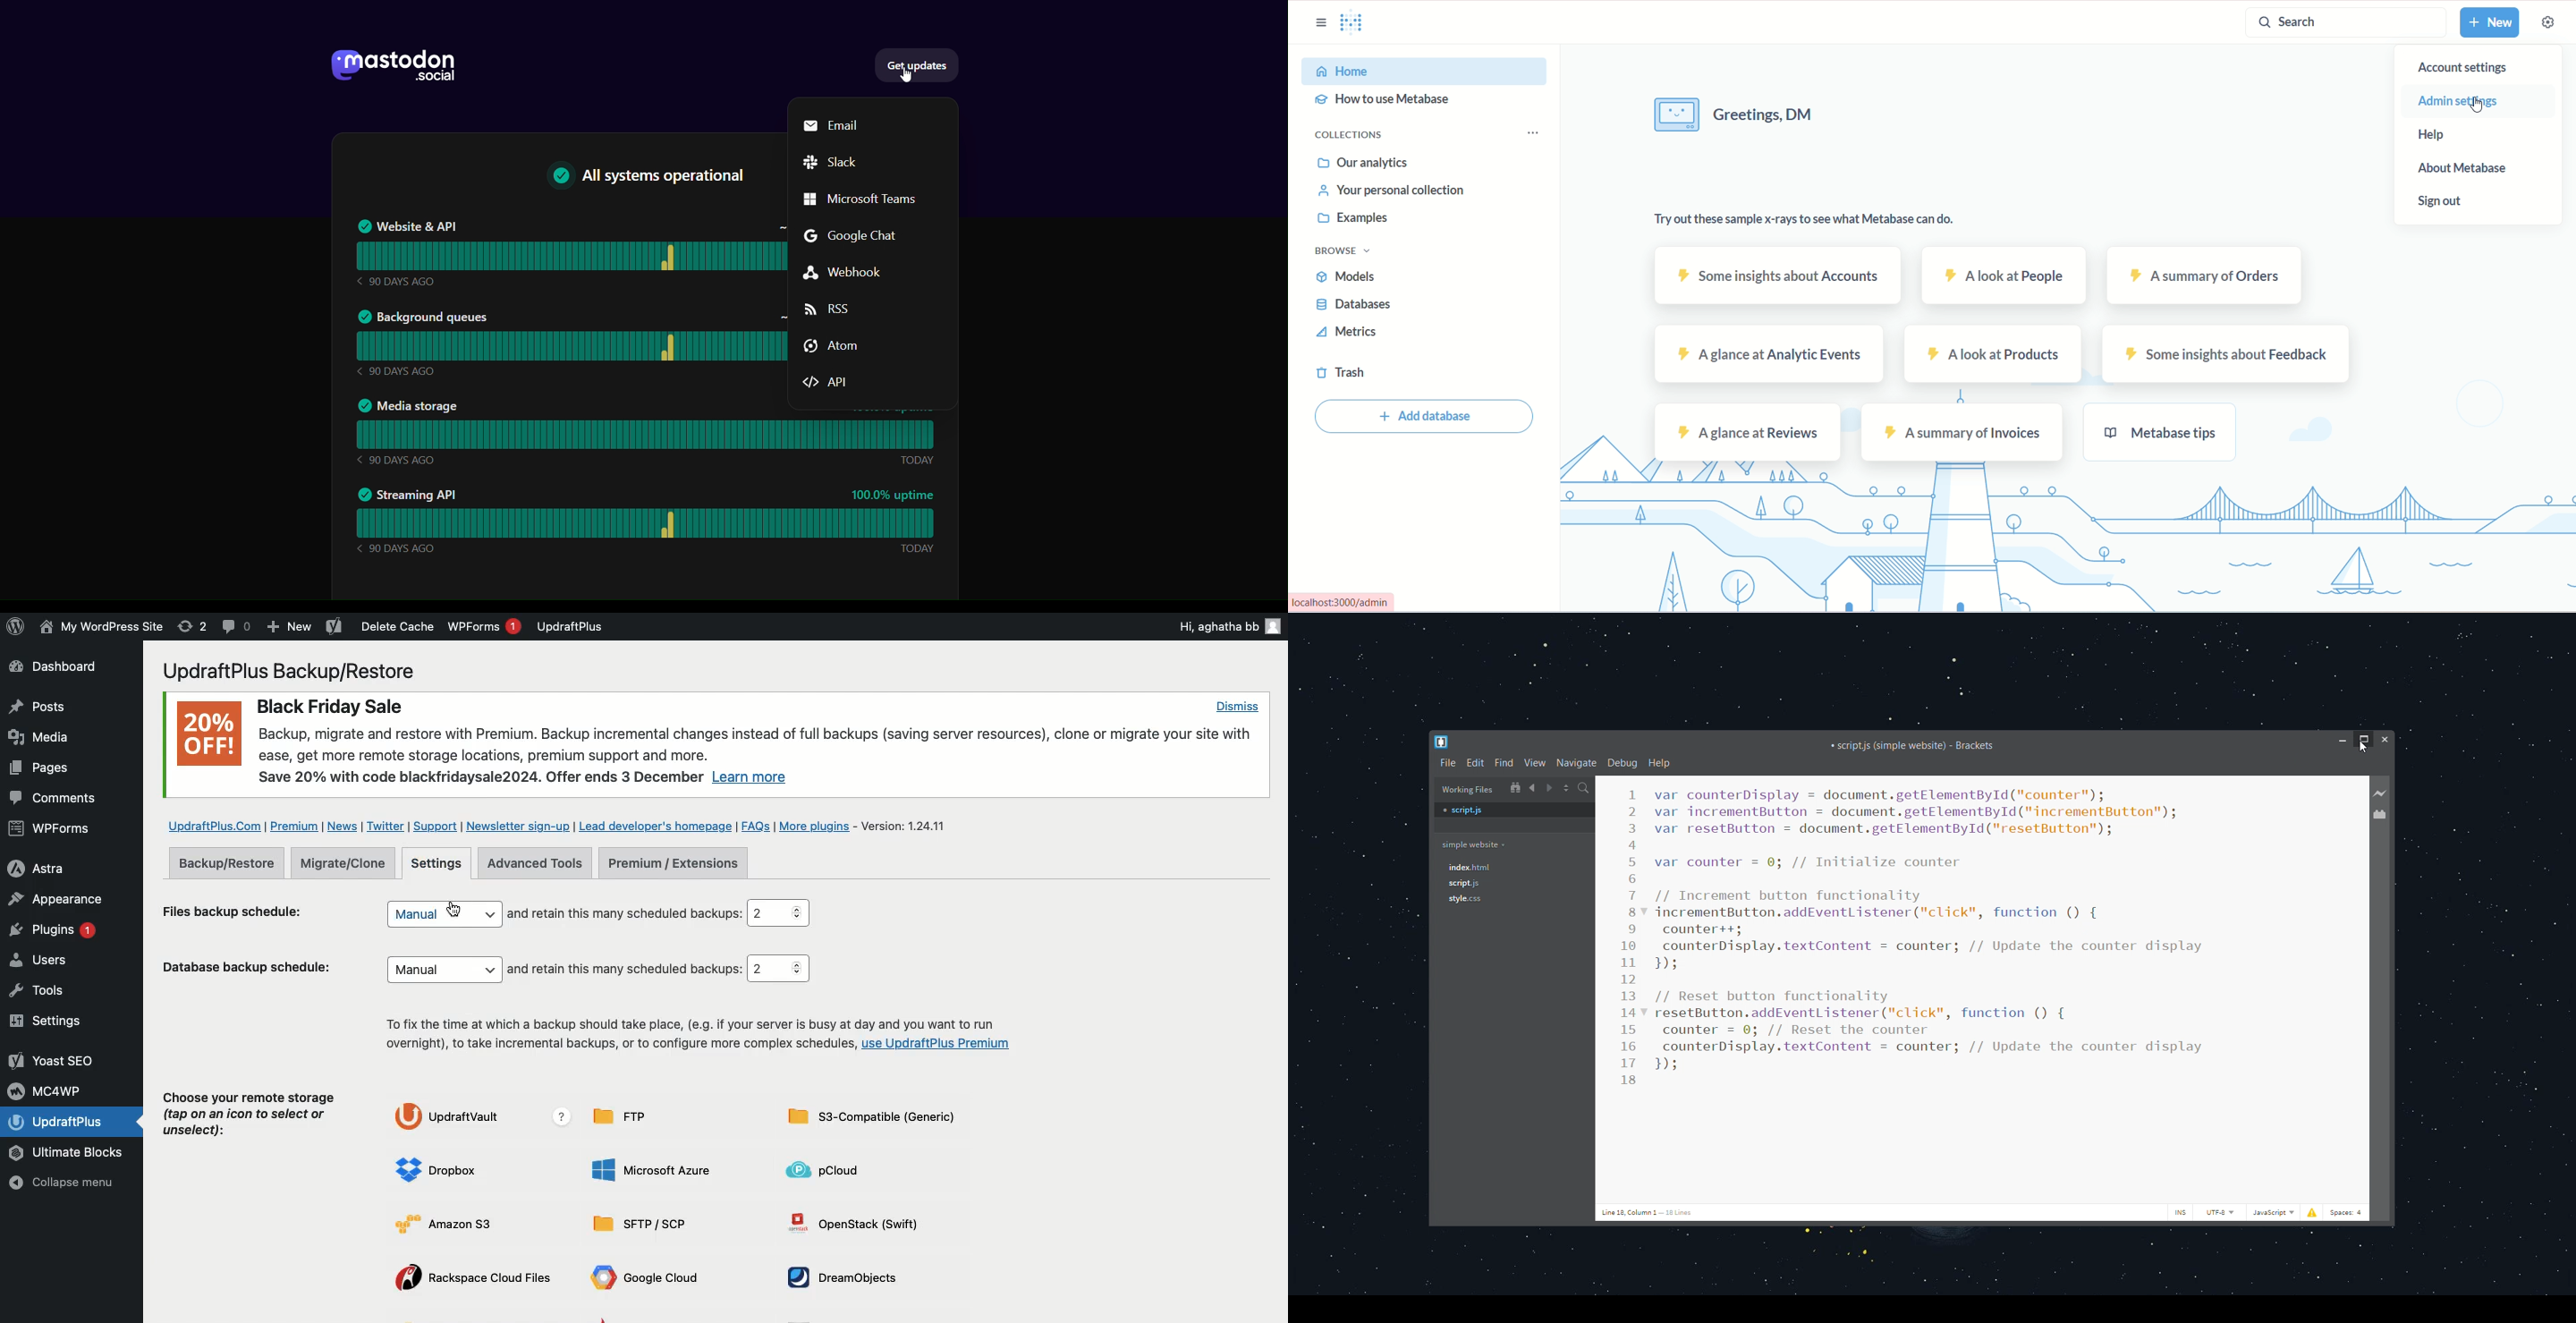  I want to click on Atom, so click(831, 349).